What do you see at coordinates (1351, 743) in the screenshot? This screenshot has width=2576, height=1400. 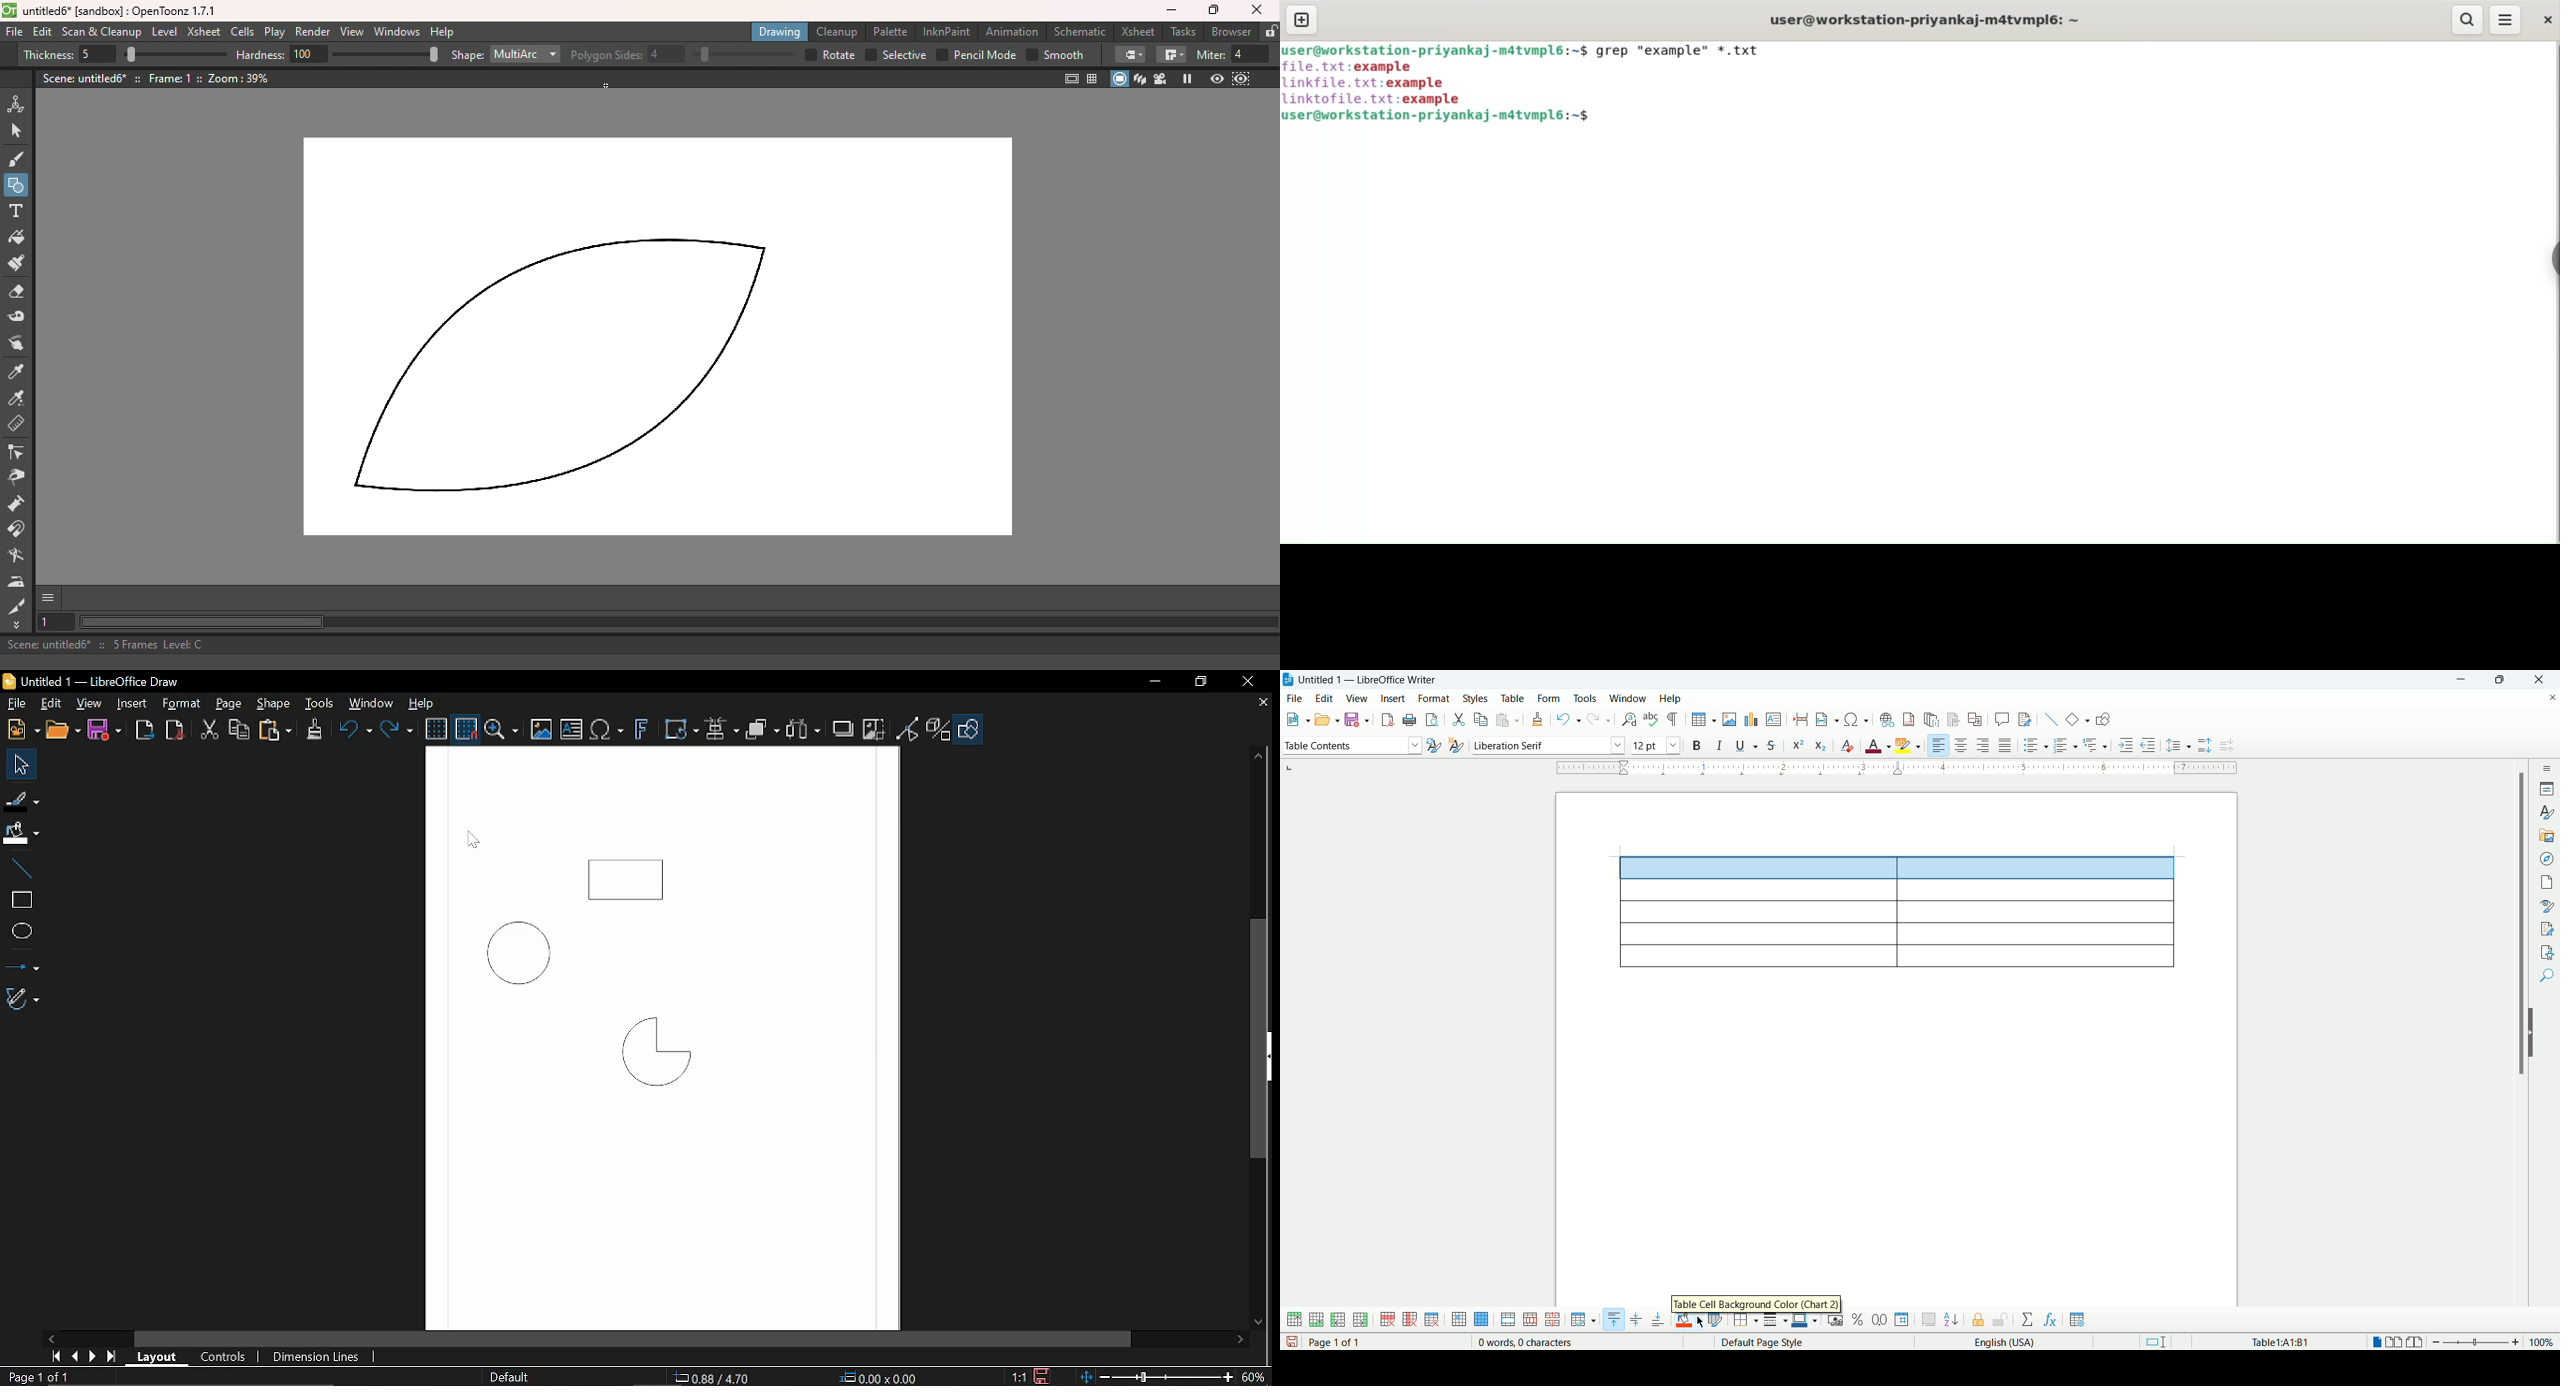 I see `pragraph style` at bounding box center [1351, 743].